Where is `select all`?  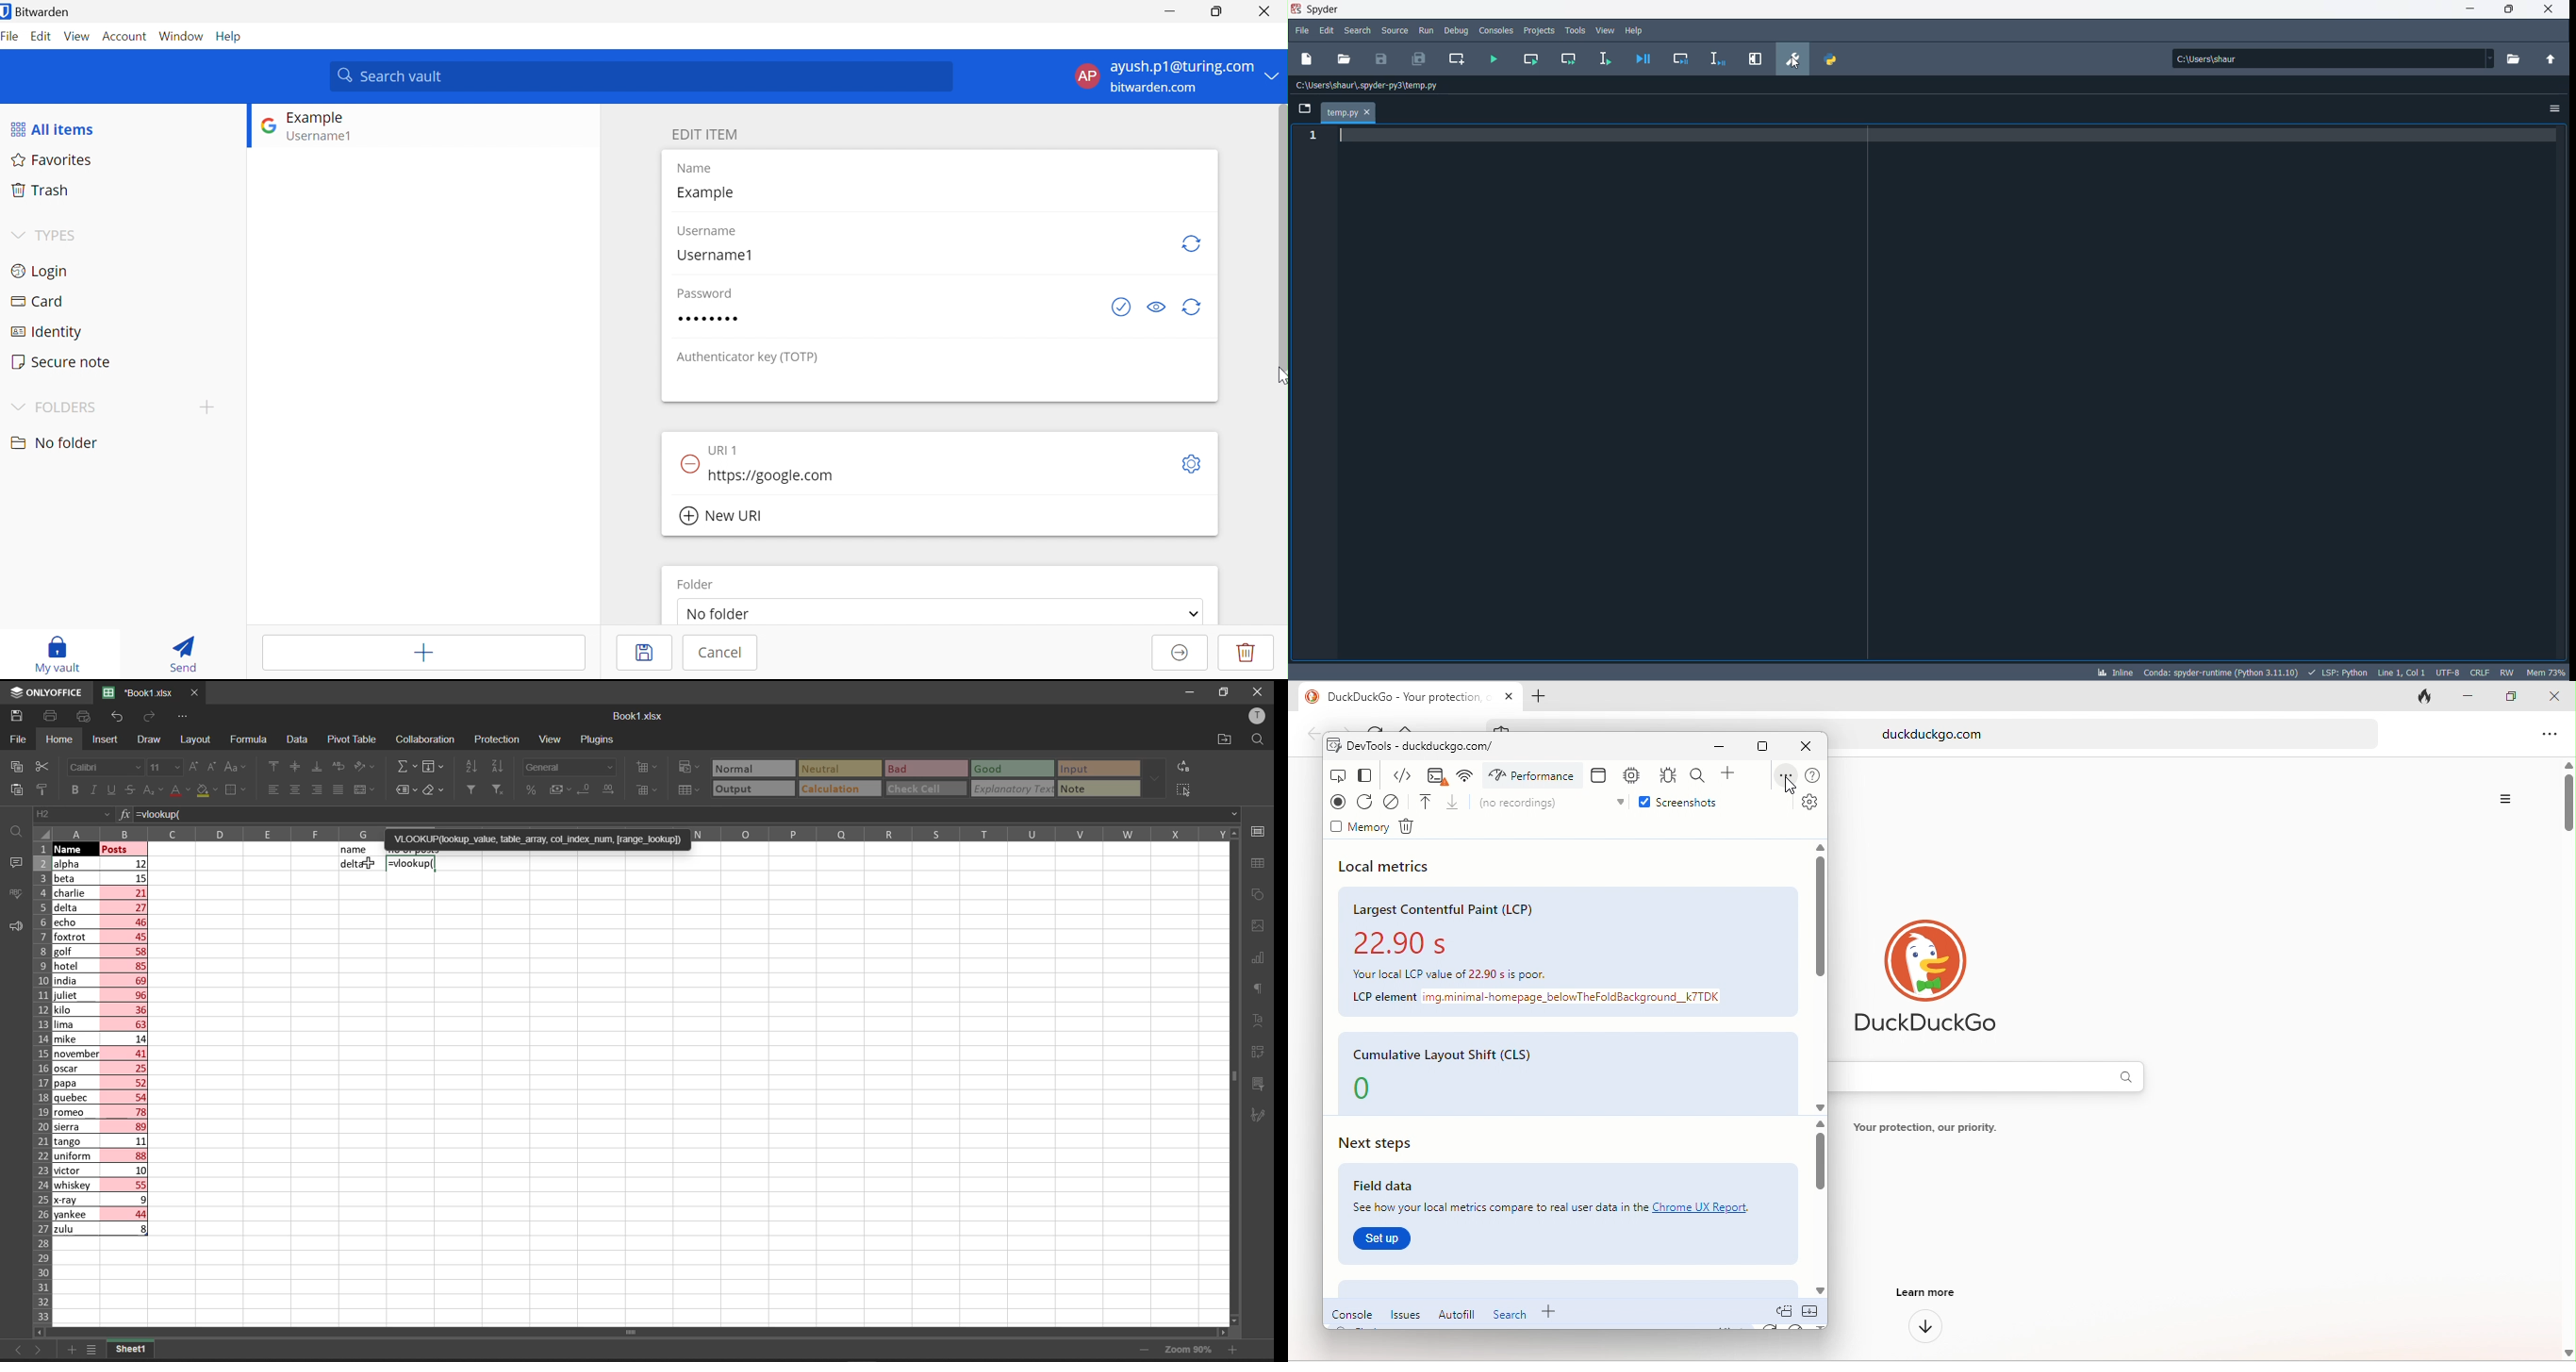
select all is located at coordinates (1182, 789).